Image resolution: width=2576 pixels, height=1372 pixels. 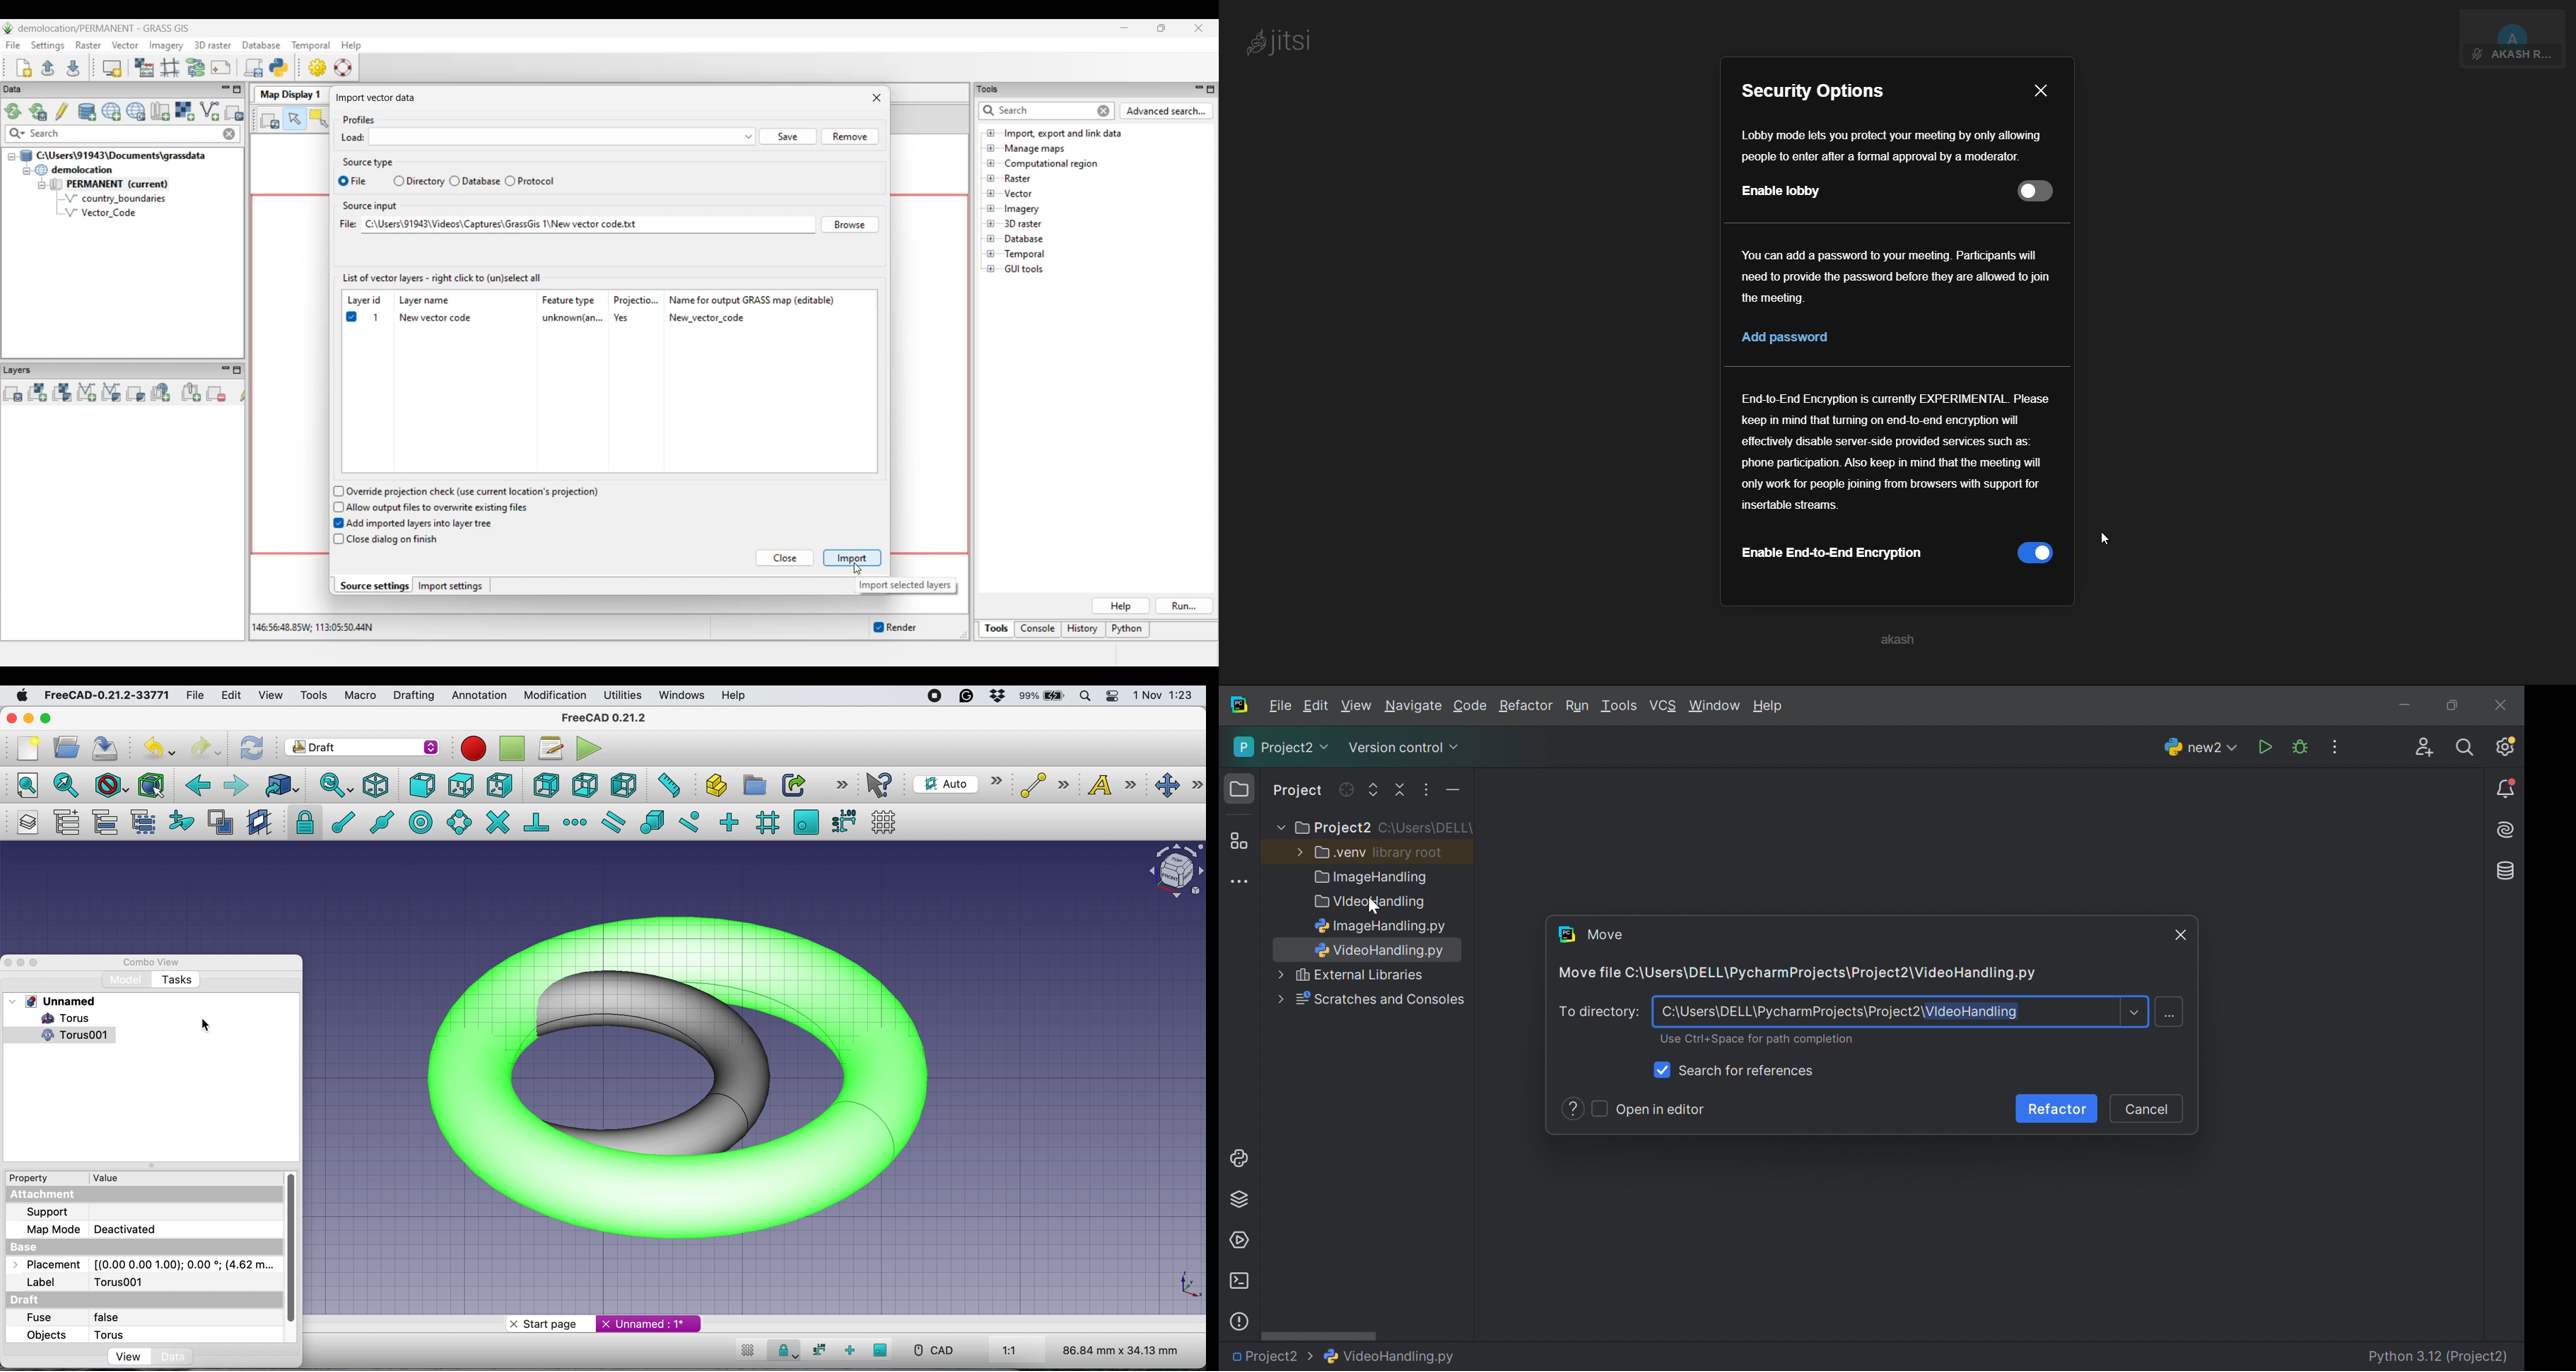 What do you see at coordinates (341, 821) in the screenshot?
I see `snap endpoint` at bounding box center [341, 821].